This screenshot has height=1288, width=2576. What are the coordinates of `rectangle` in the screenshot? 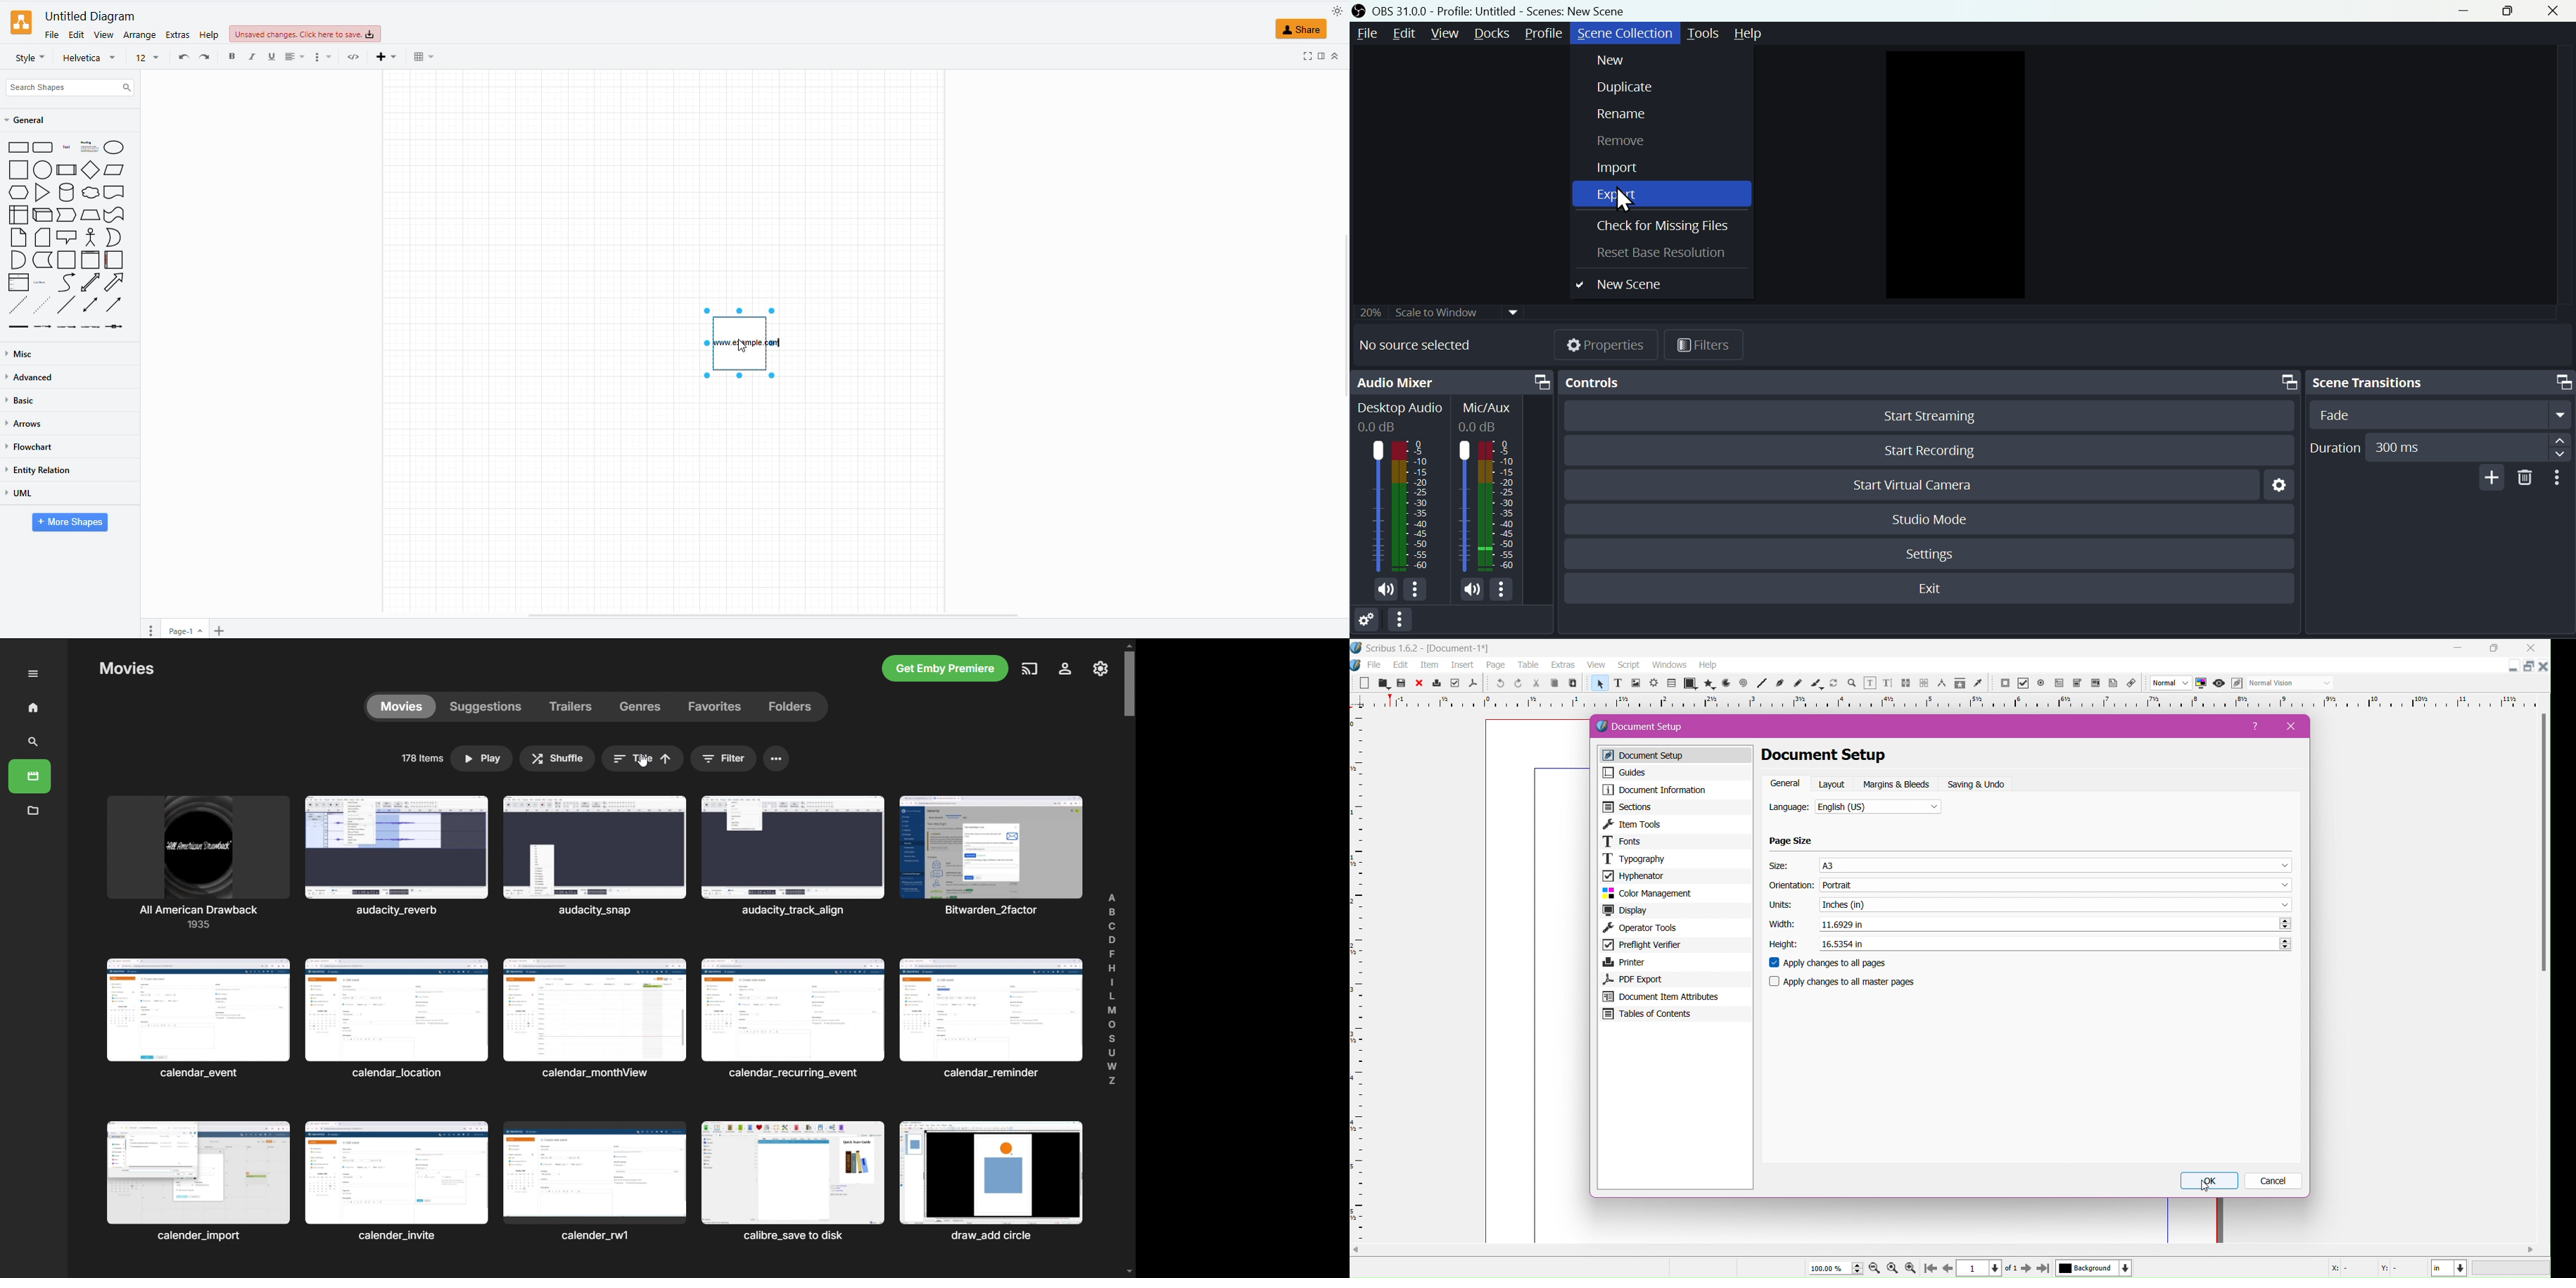 It's located at (18, 148).